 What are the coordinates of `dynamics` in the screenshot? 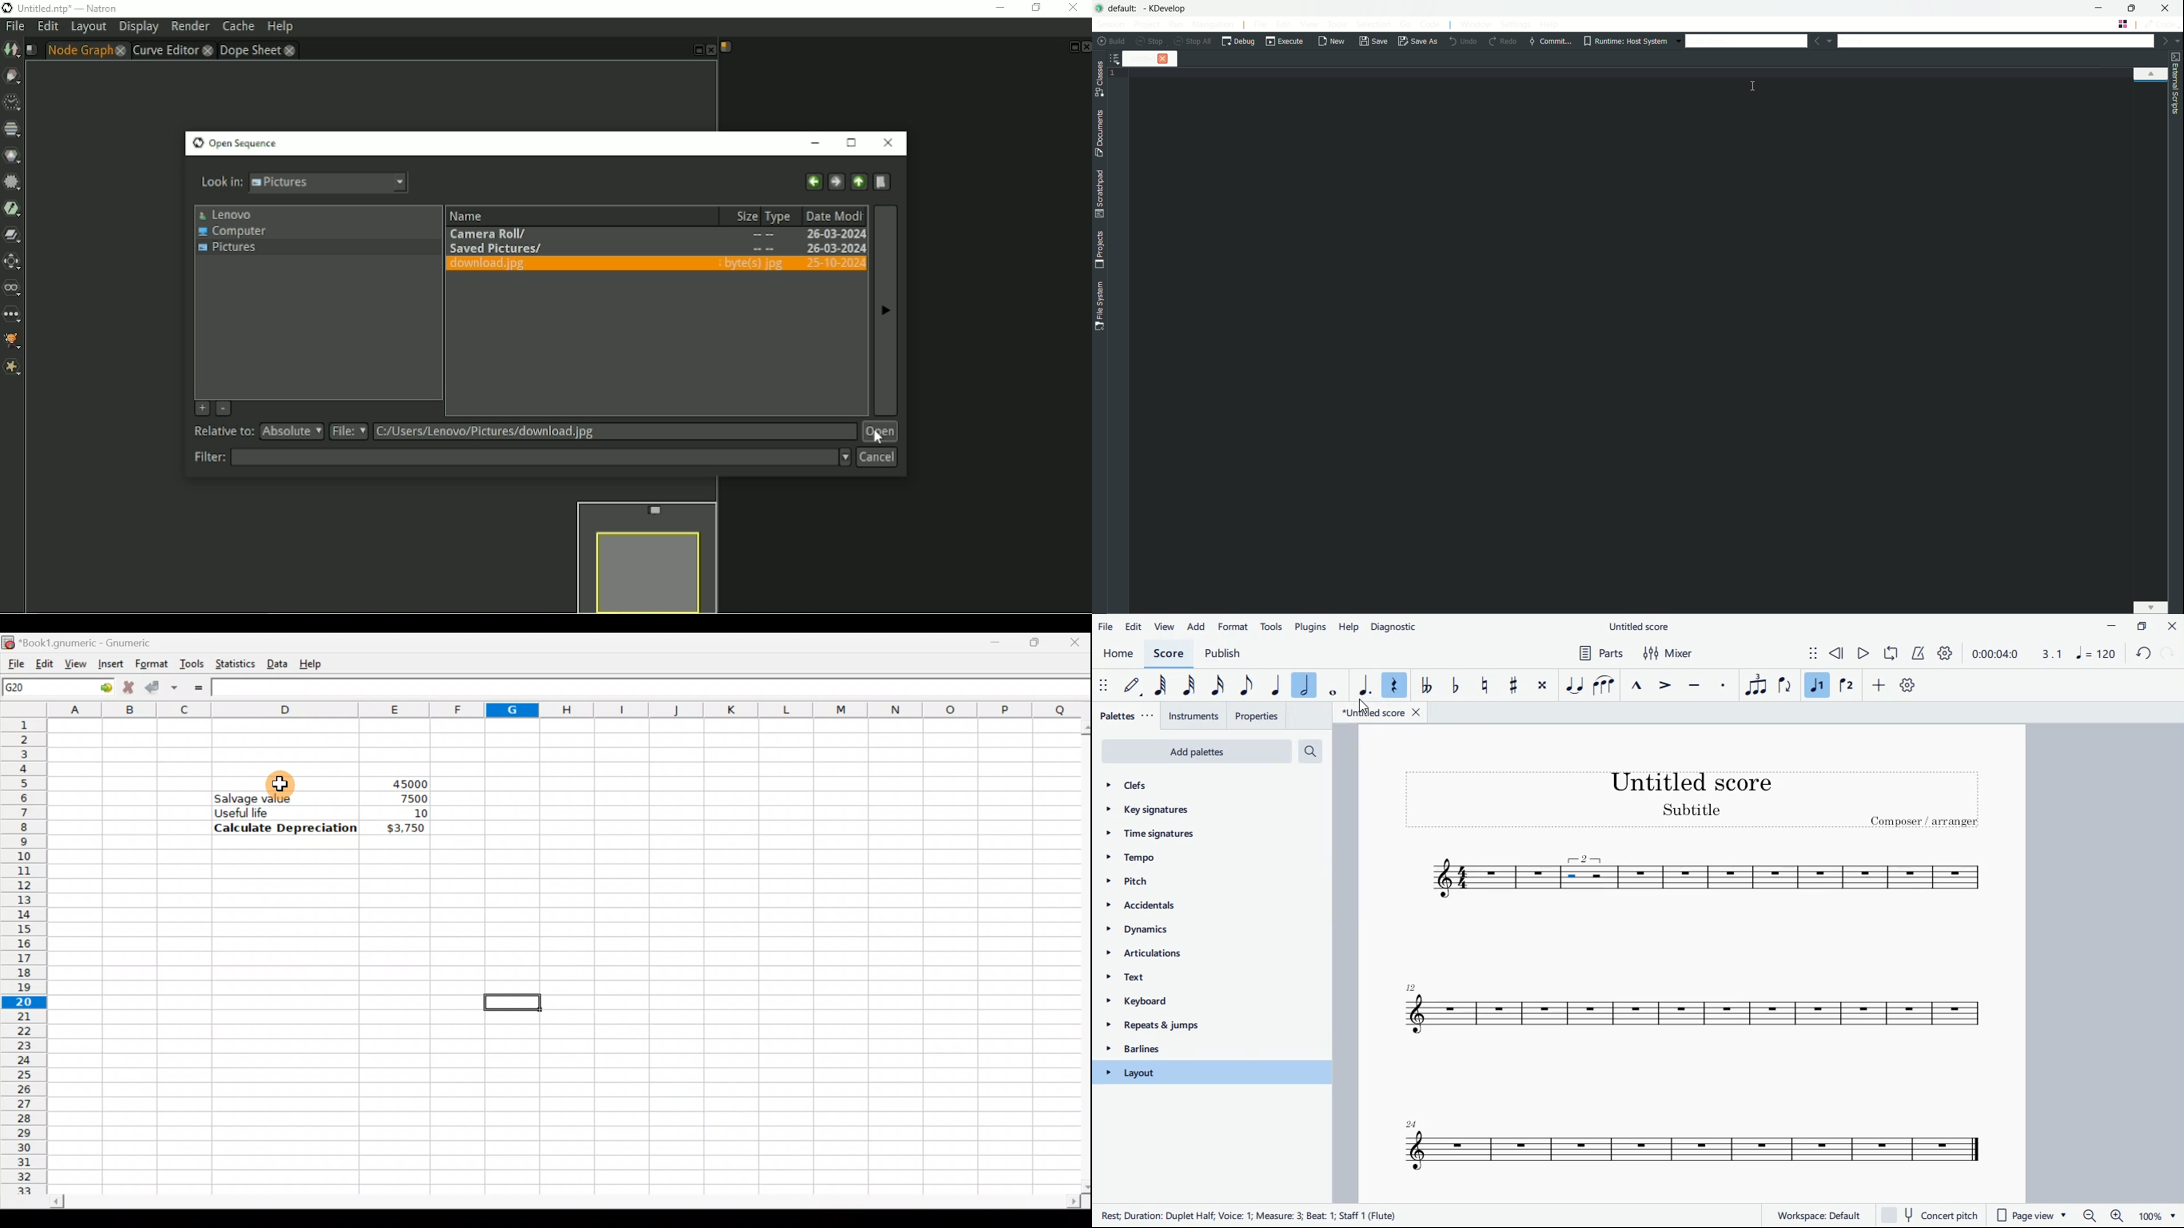 It's located at (1188, 934).